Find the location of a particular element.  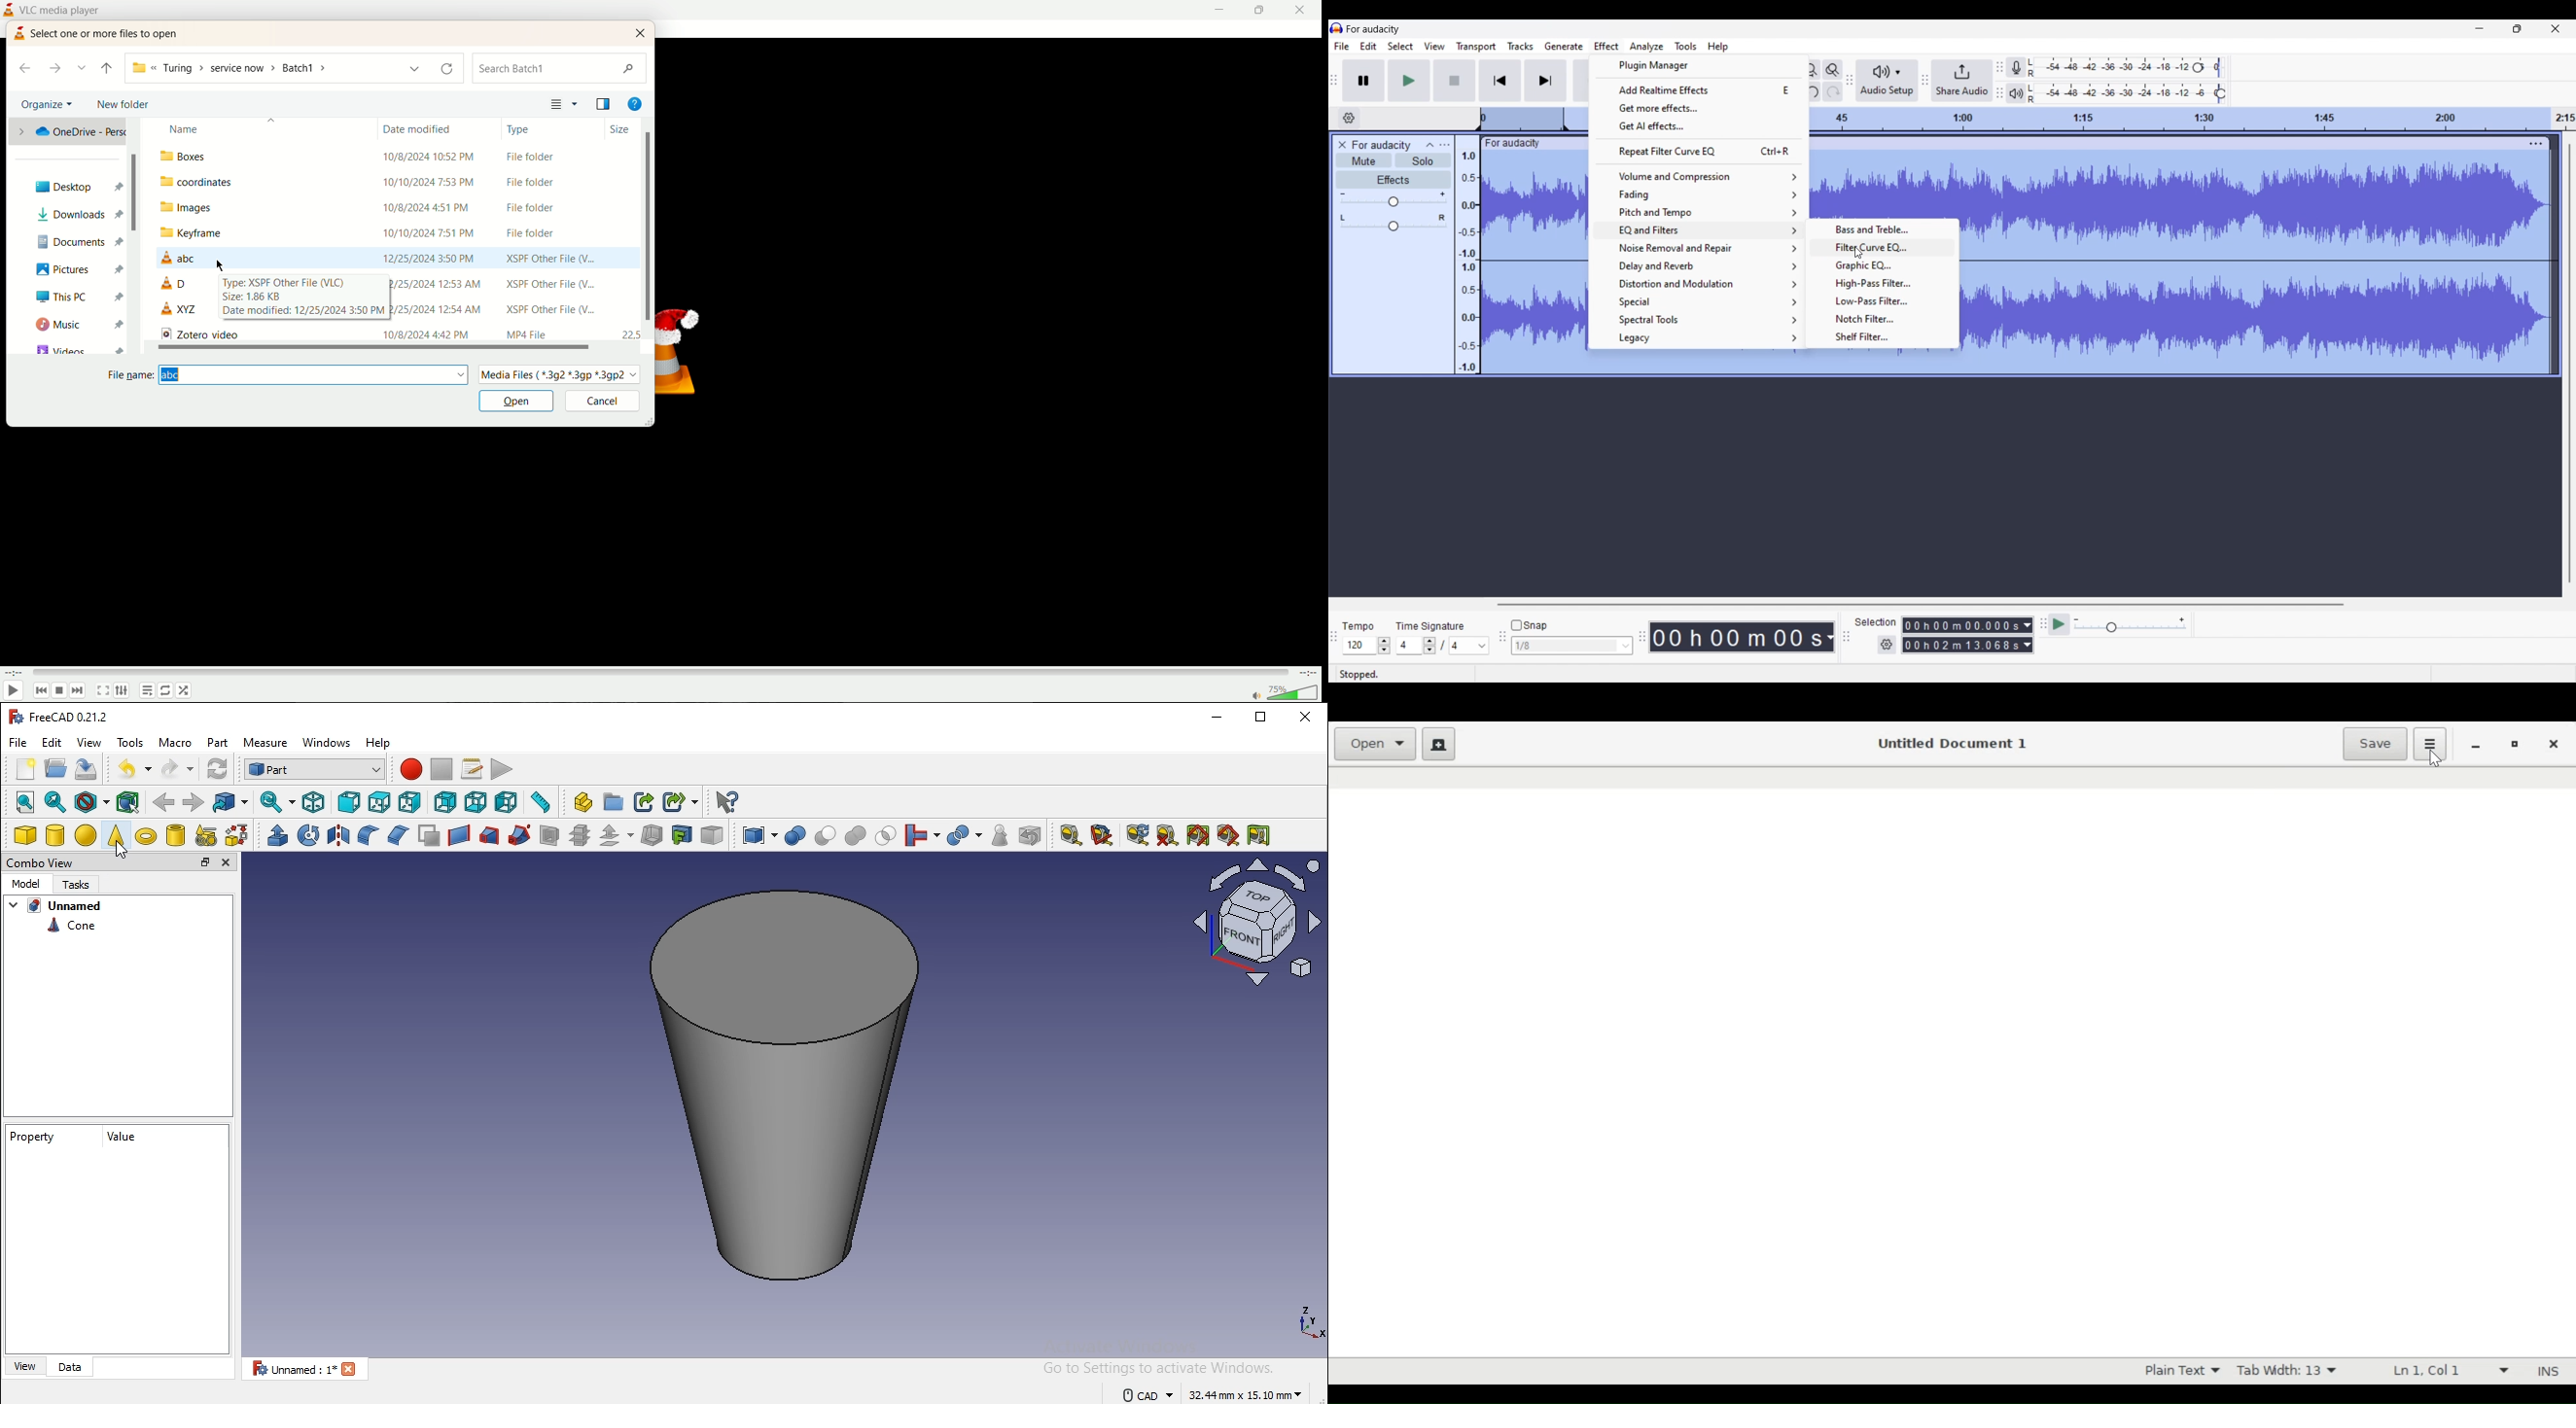

location is located at coordinates (67, 132).